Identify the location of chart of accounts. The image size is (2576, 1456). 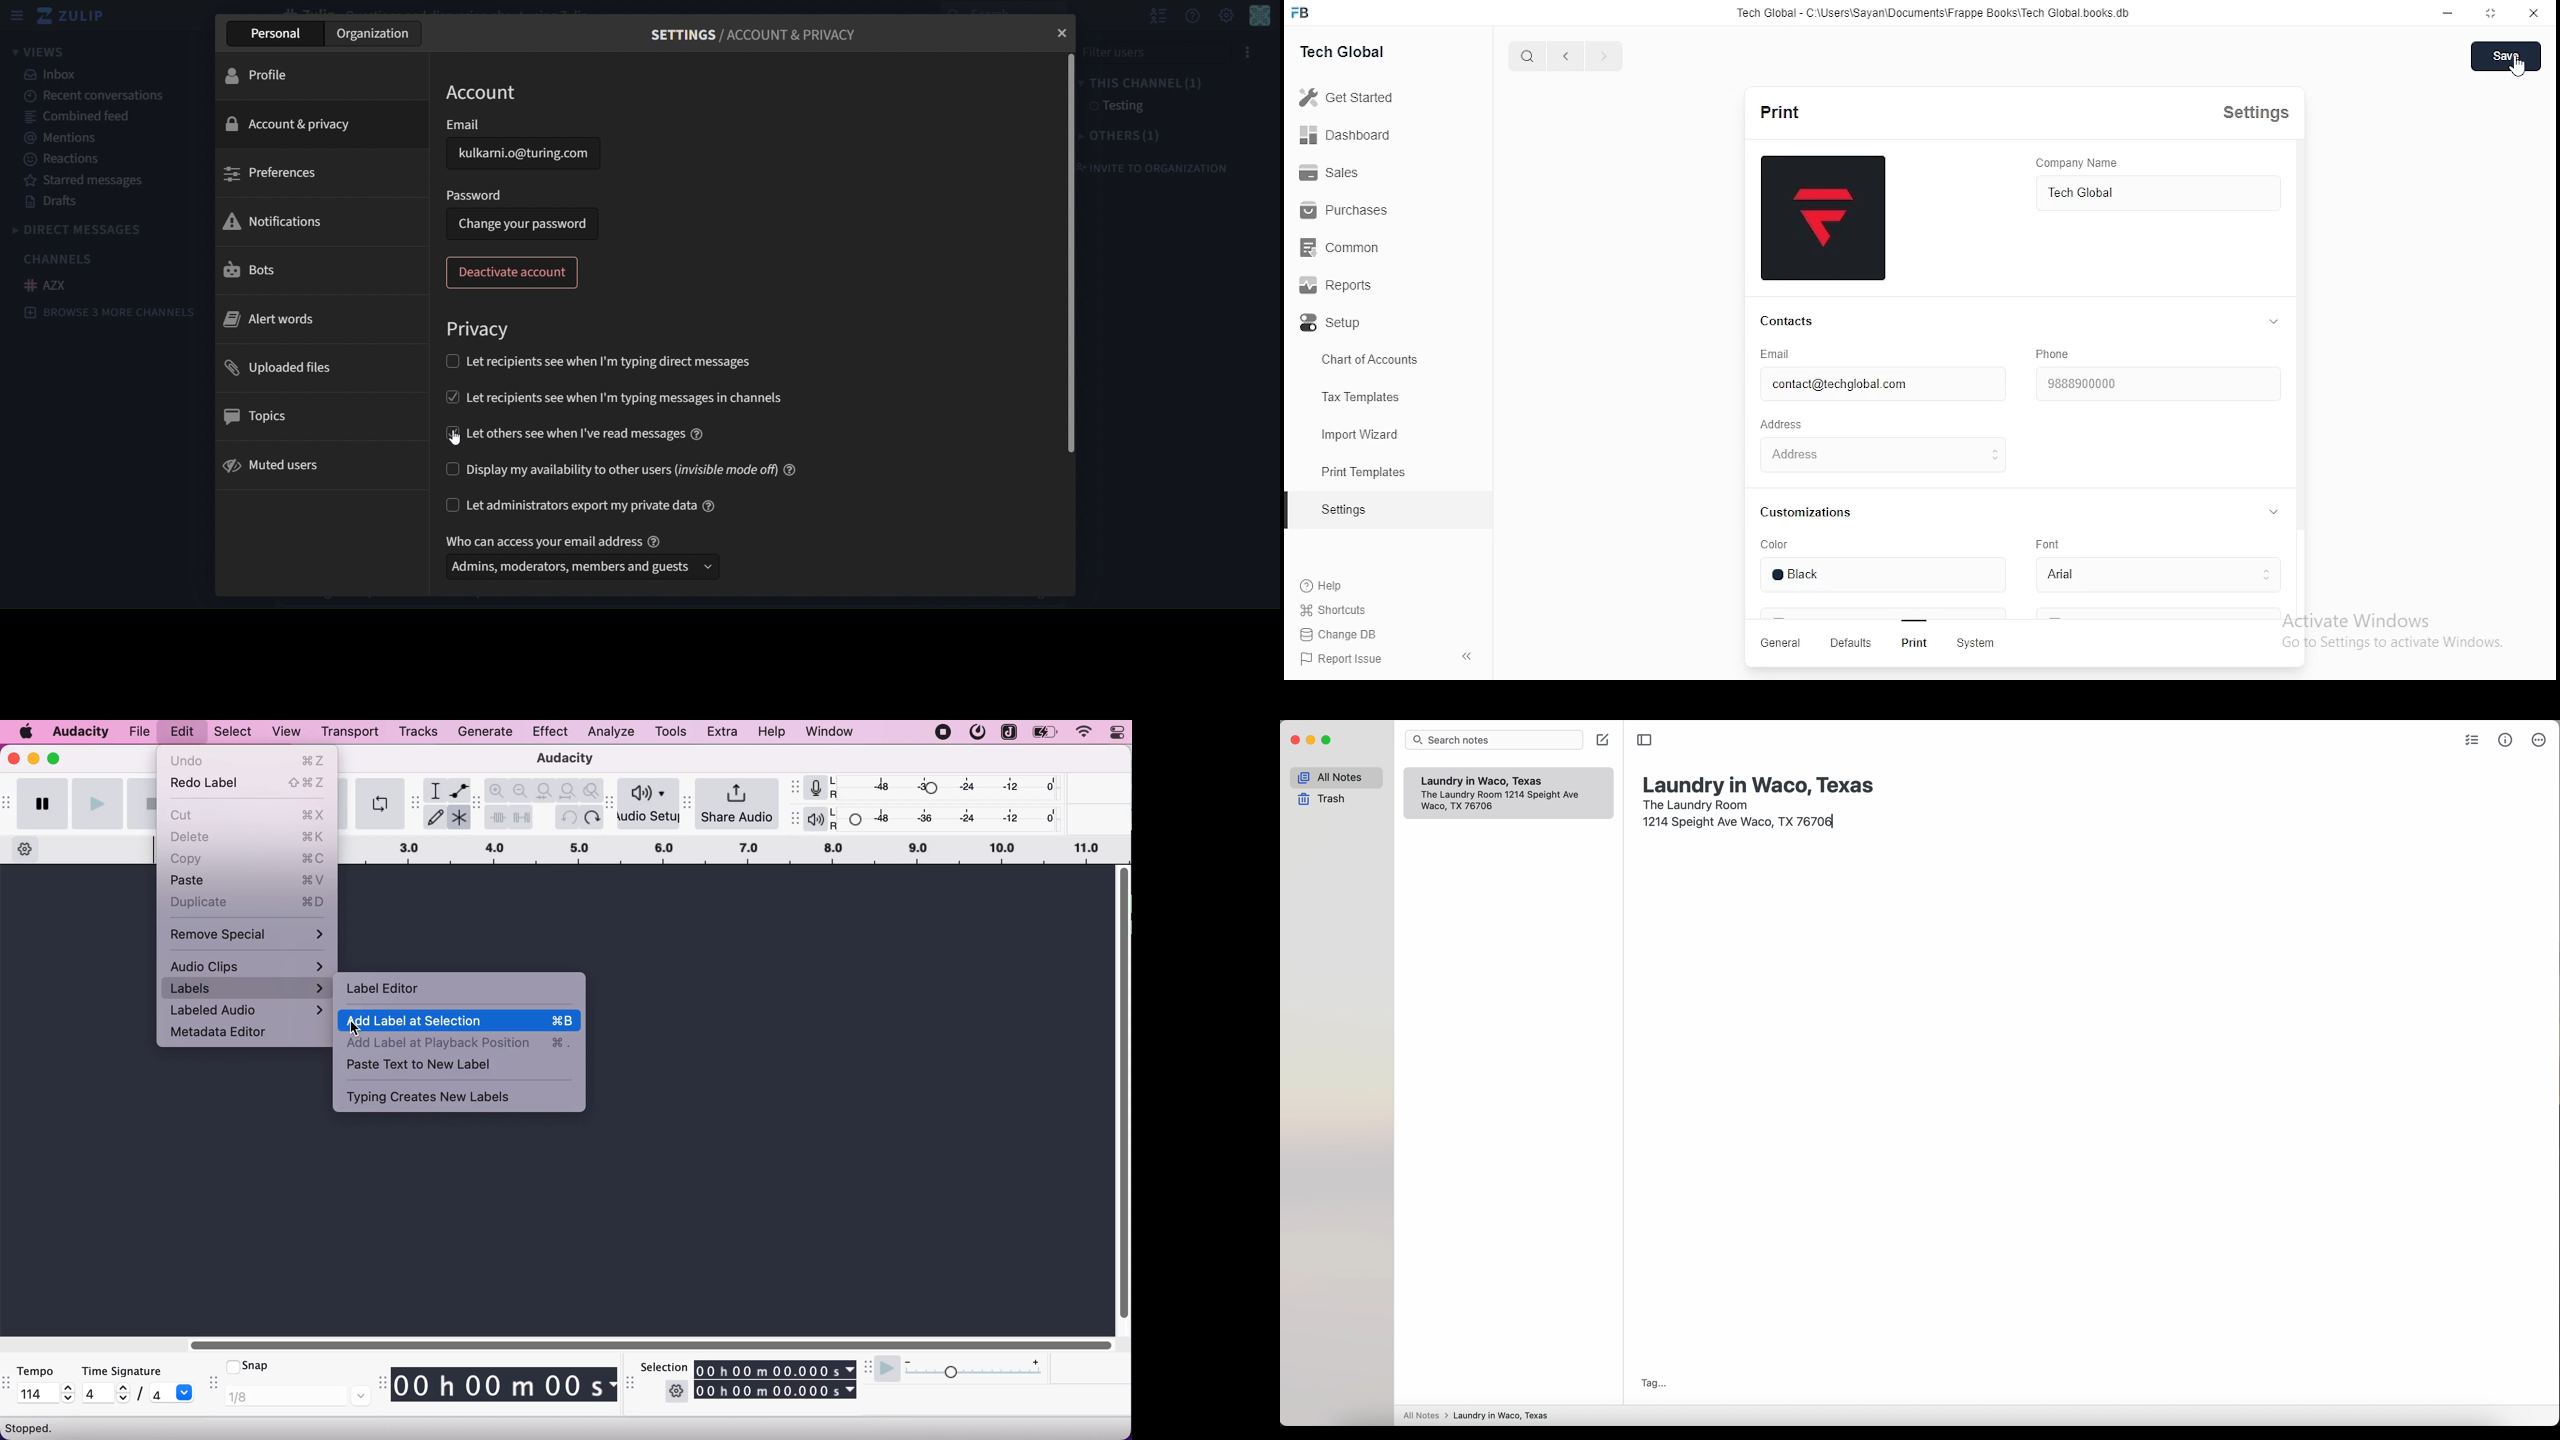
(1360, 362).